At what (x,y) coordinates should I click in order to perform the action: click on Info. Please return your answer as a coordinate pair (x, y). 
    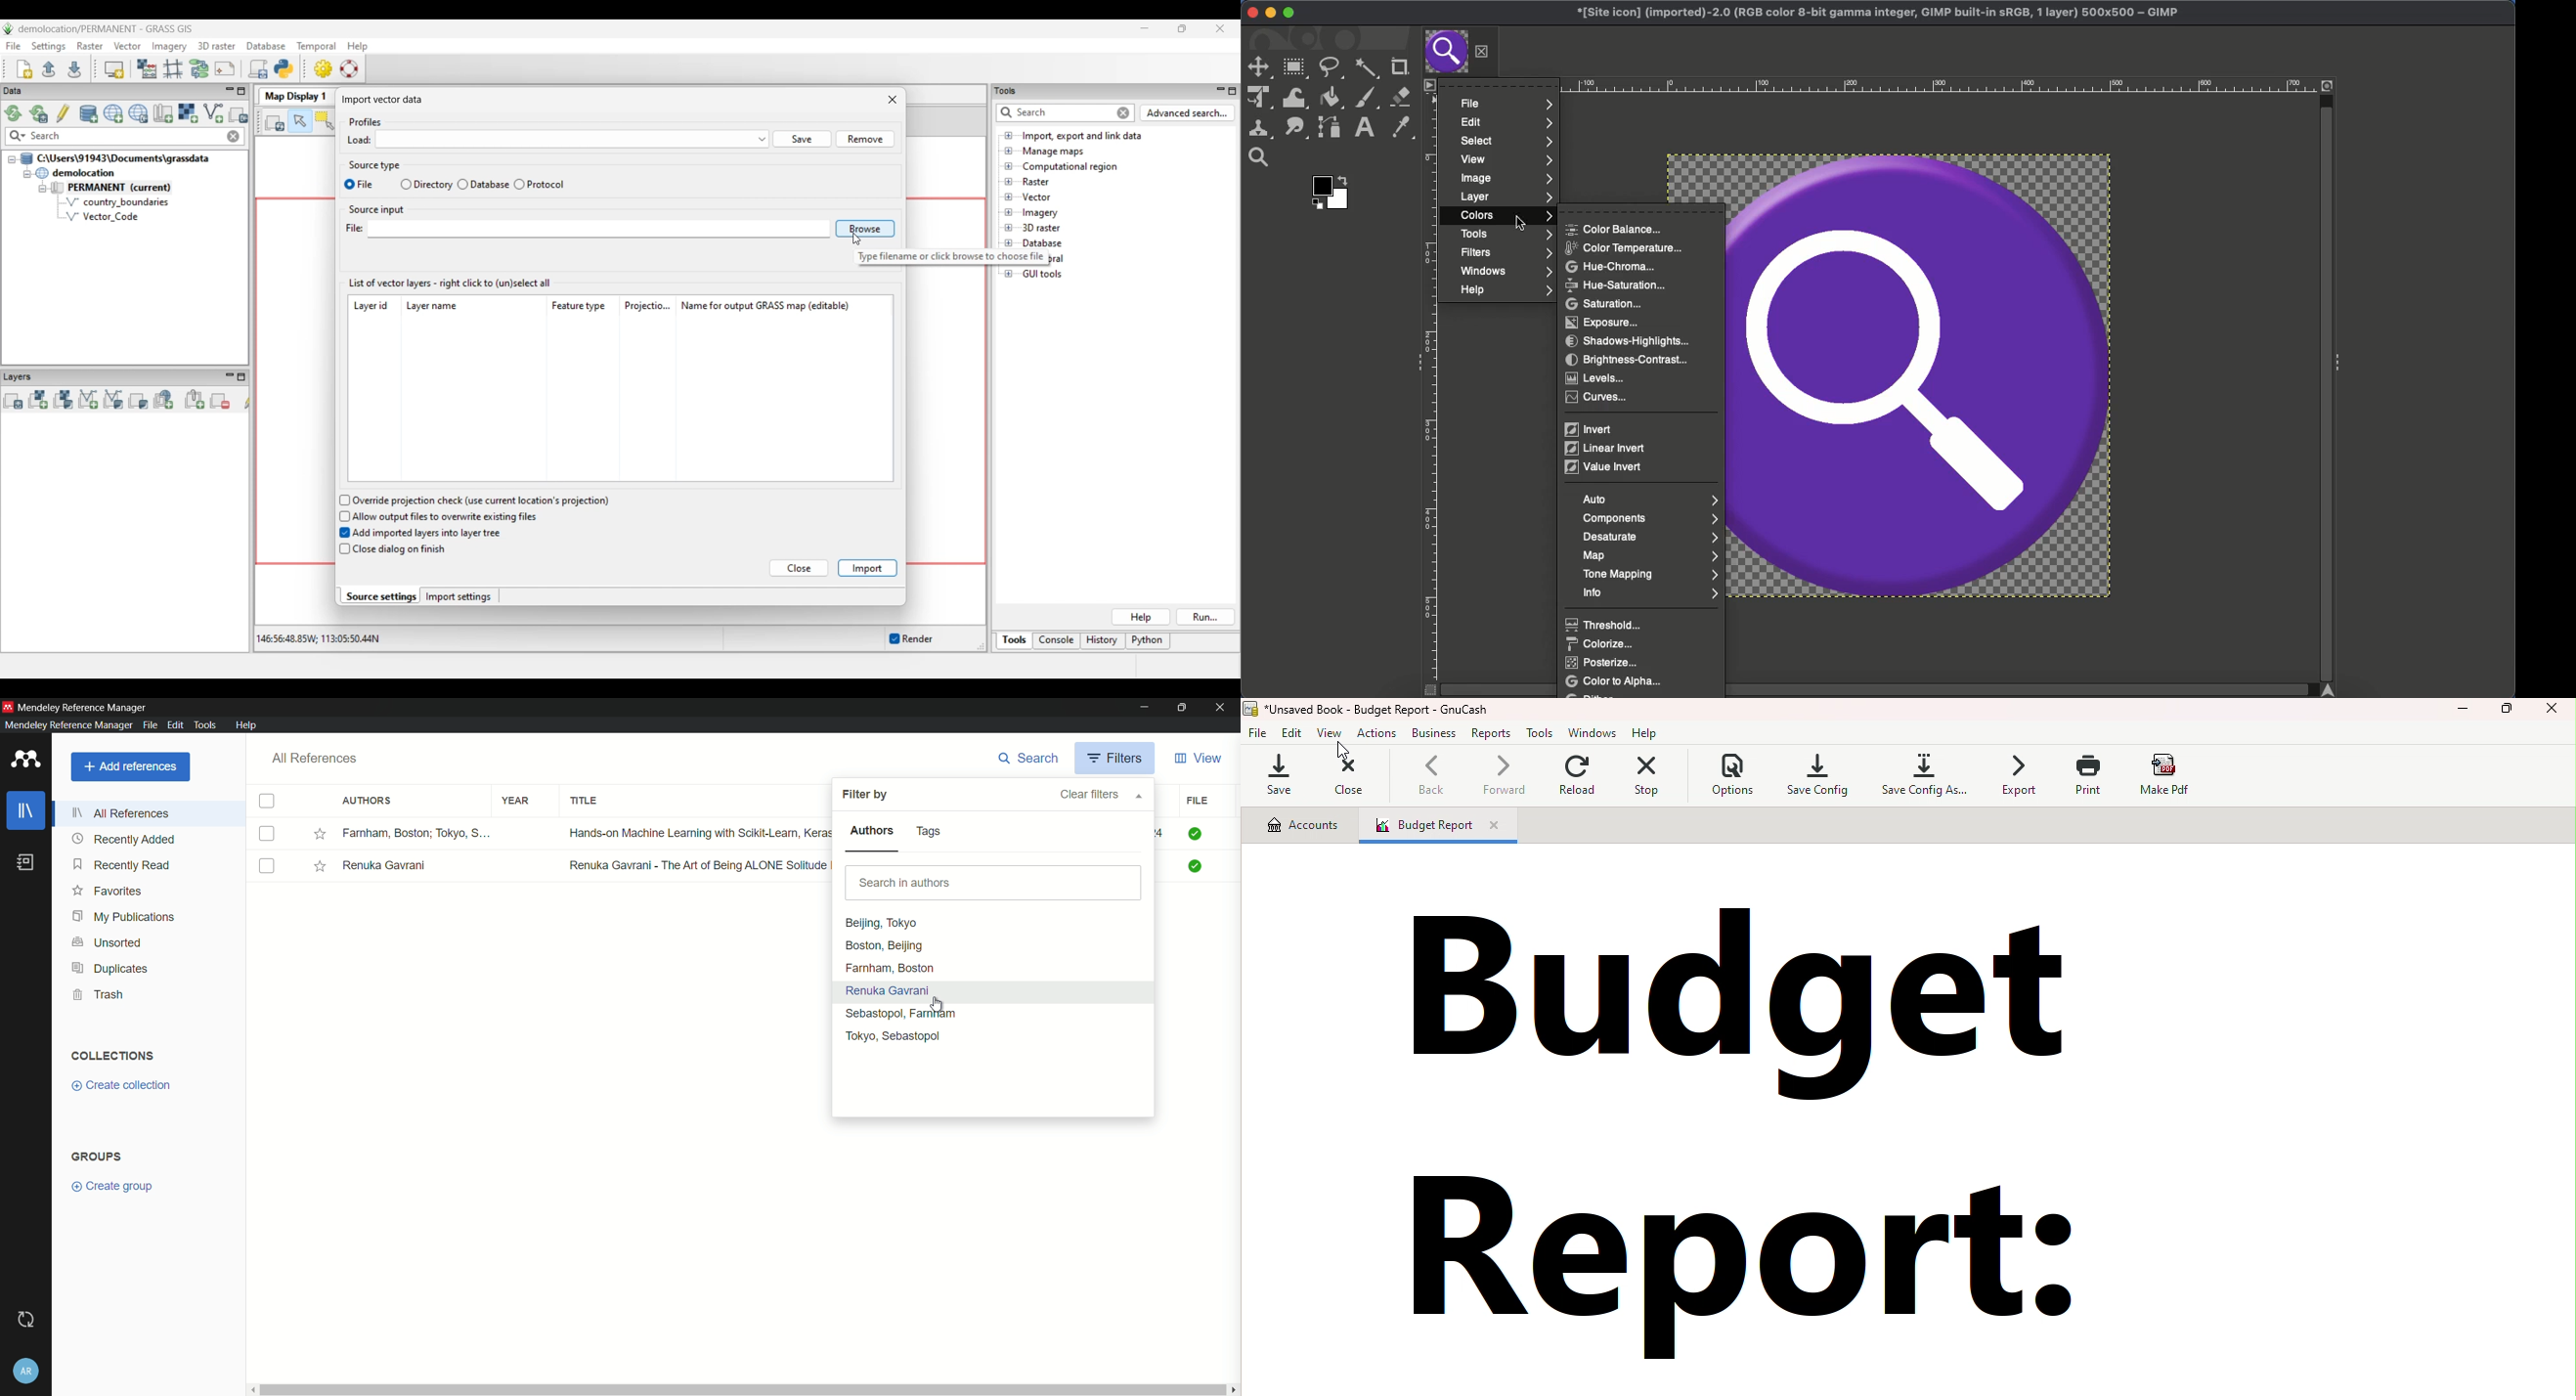
    Looking at the image, I should click on (1646, 593).